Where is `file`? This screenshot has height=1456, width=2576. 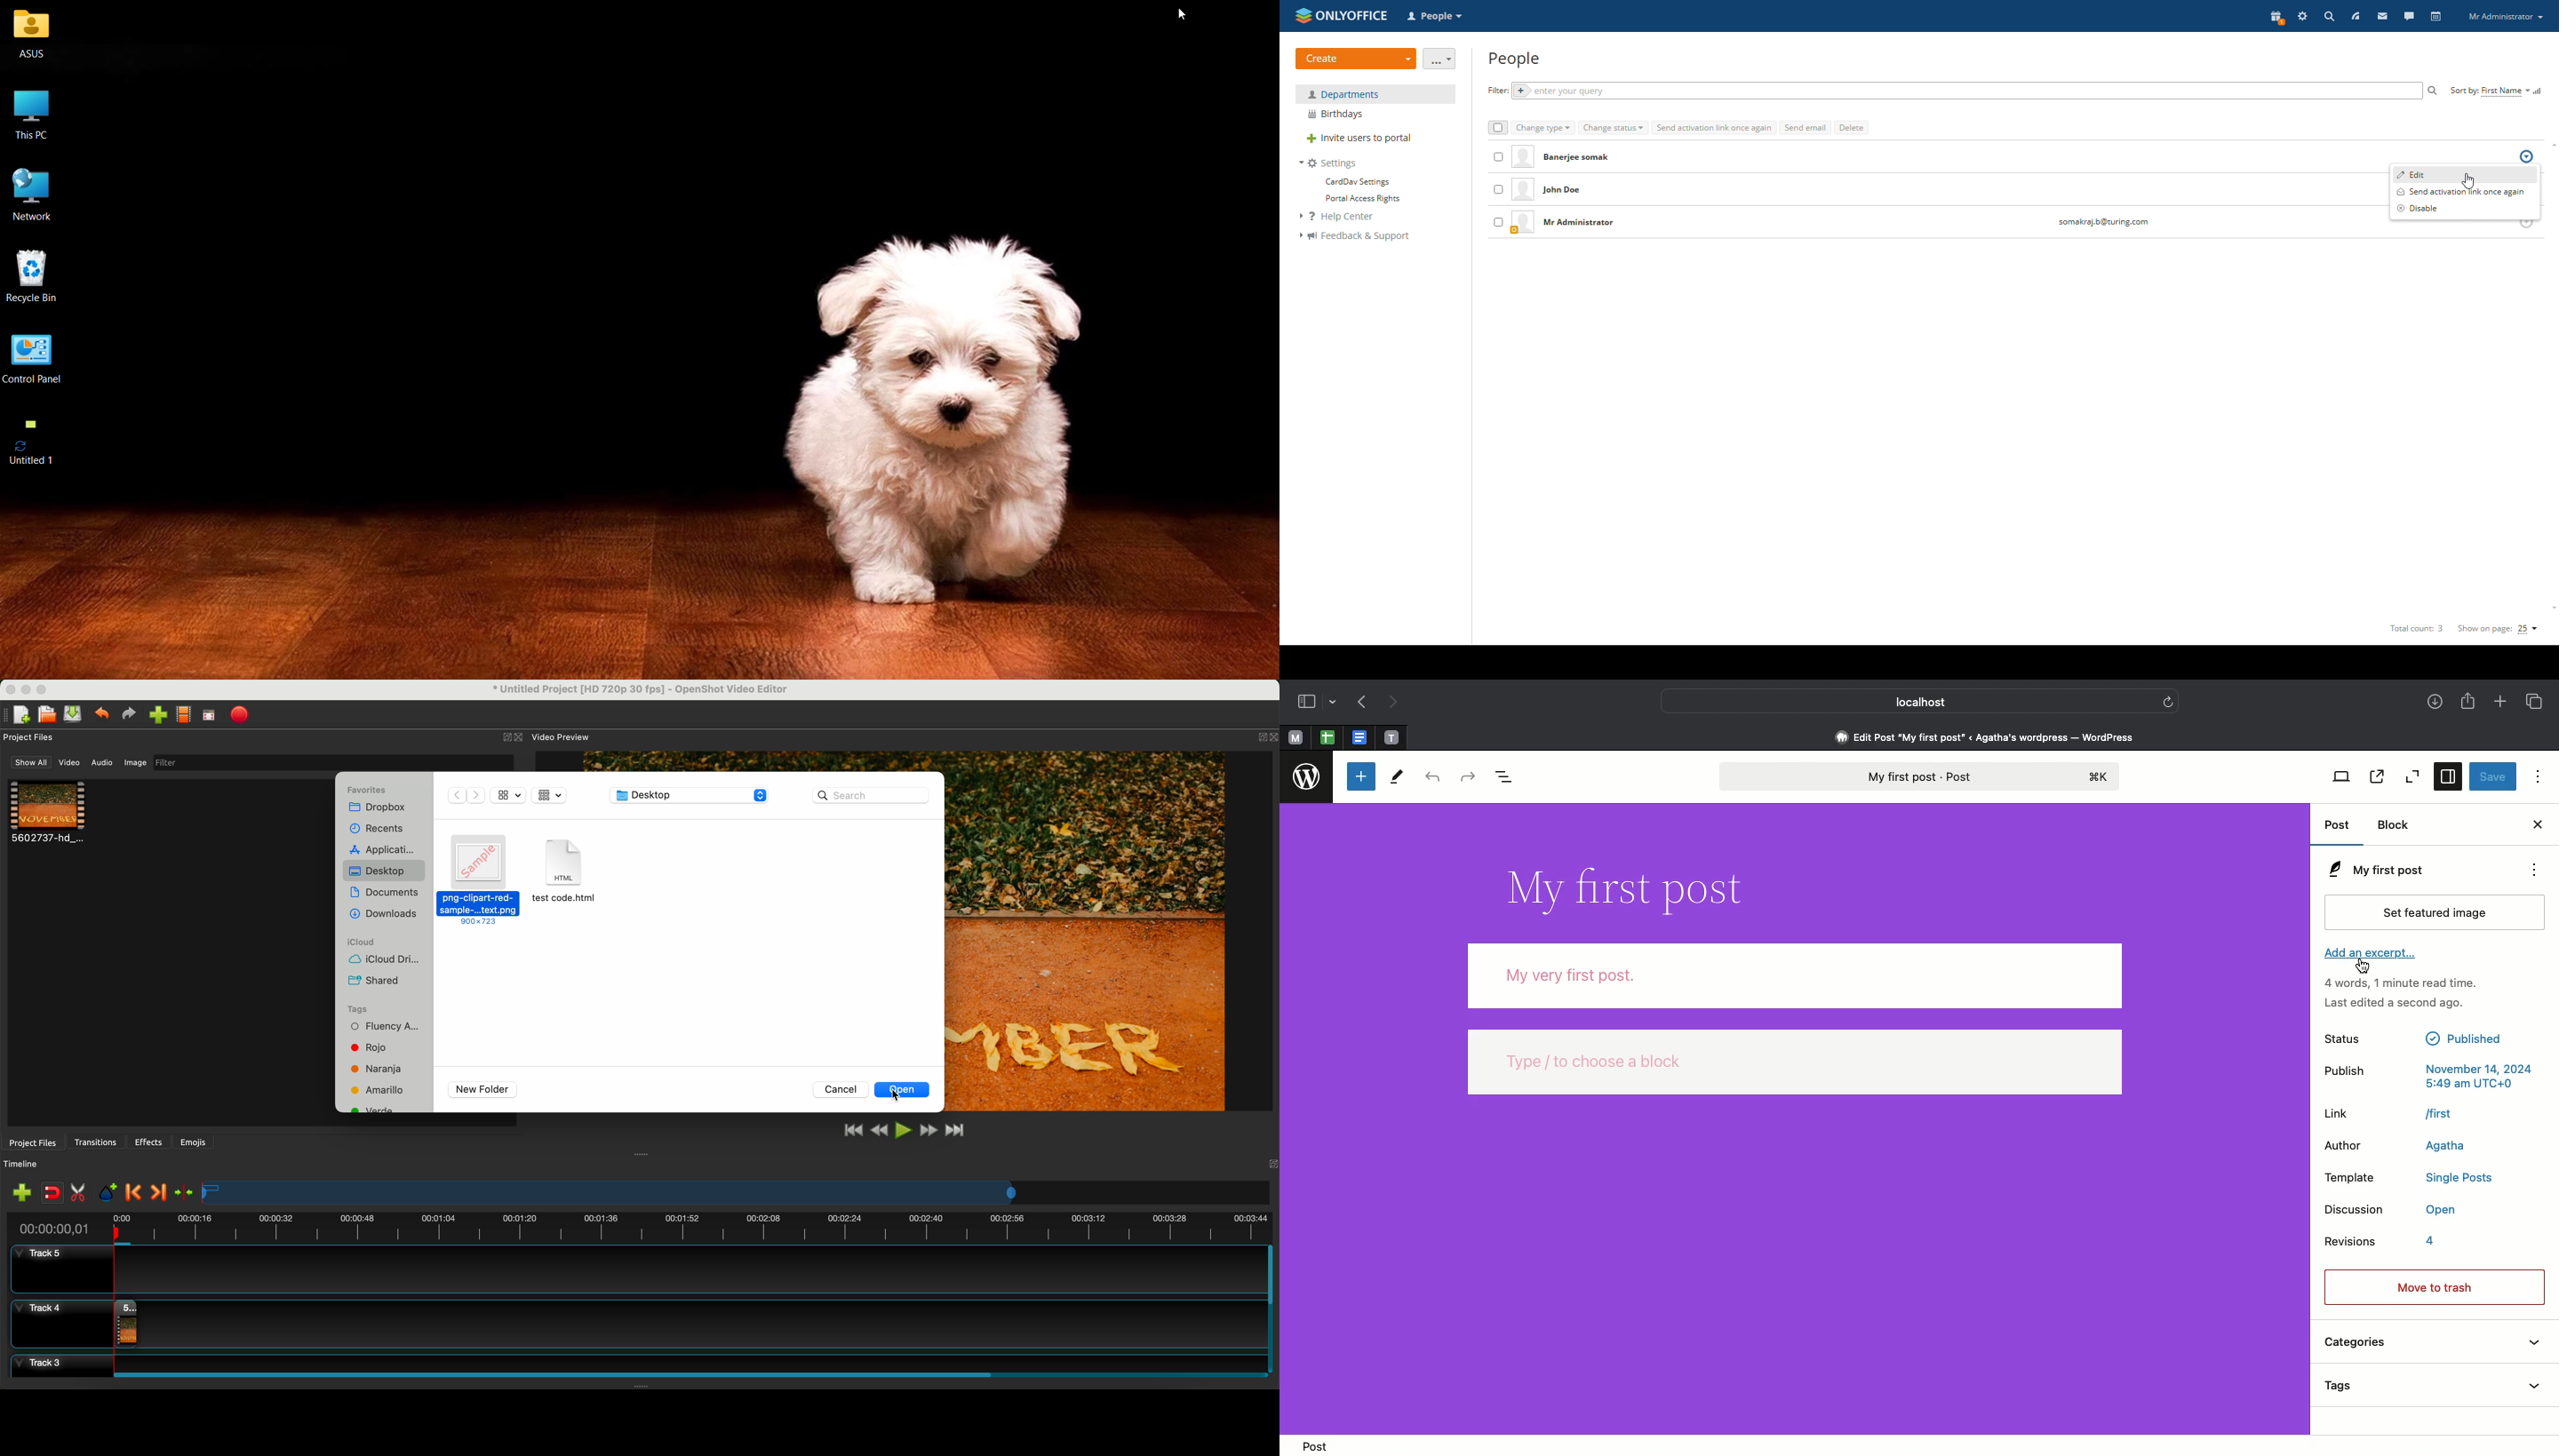
file is located at coordinates (566, 879).